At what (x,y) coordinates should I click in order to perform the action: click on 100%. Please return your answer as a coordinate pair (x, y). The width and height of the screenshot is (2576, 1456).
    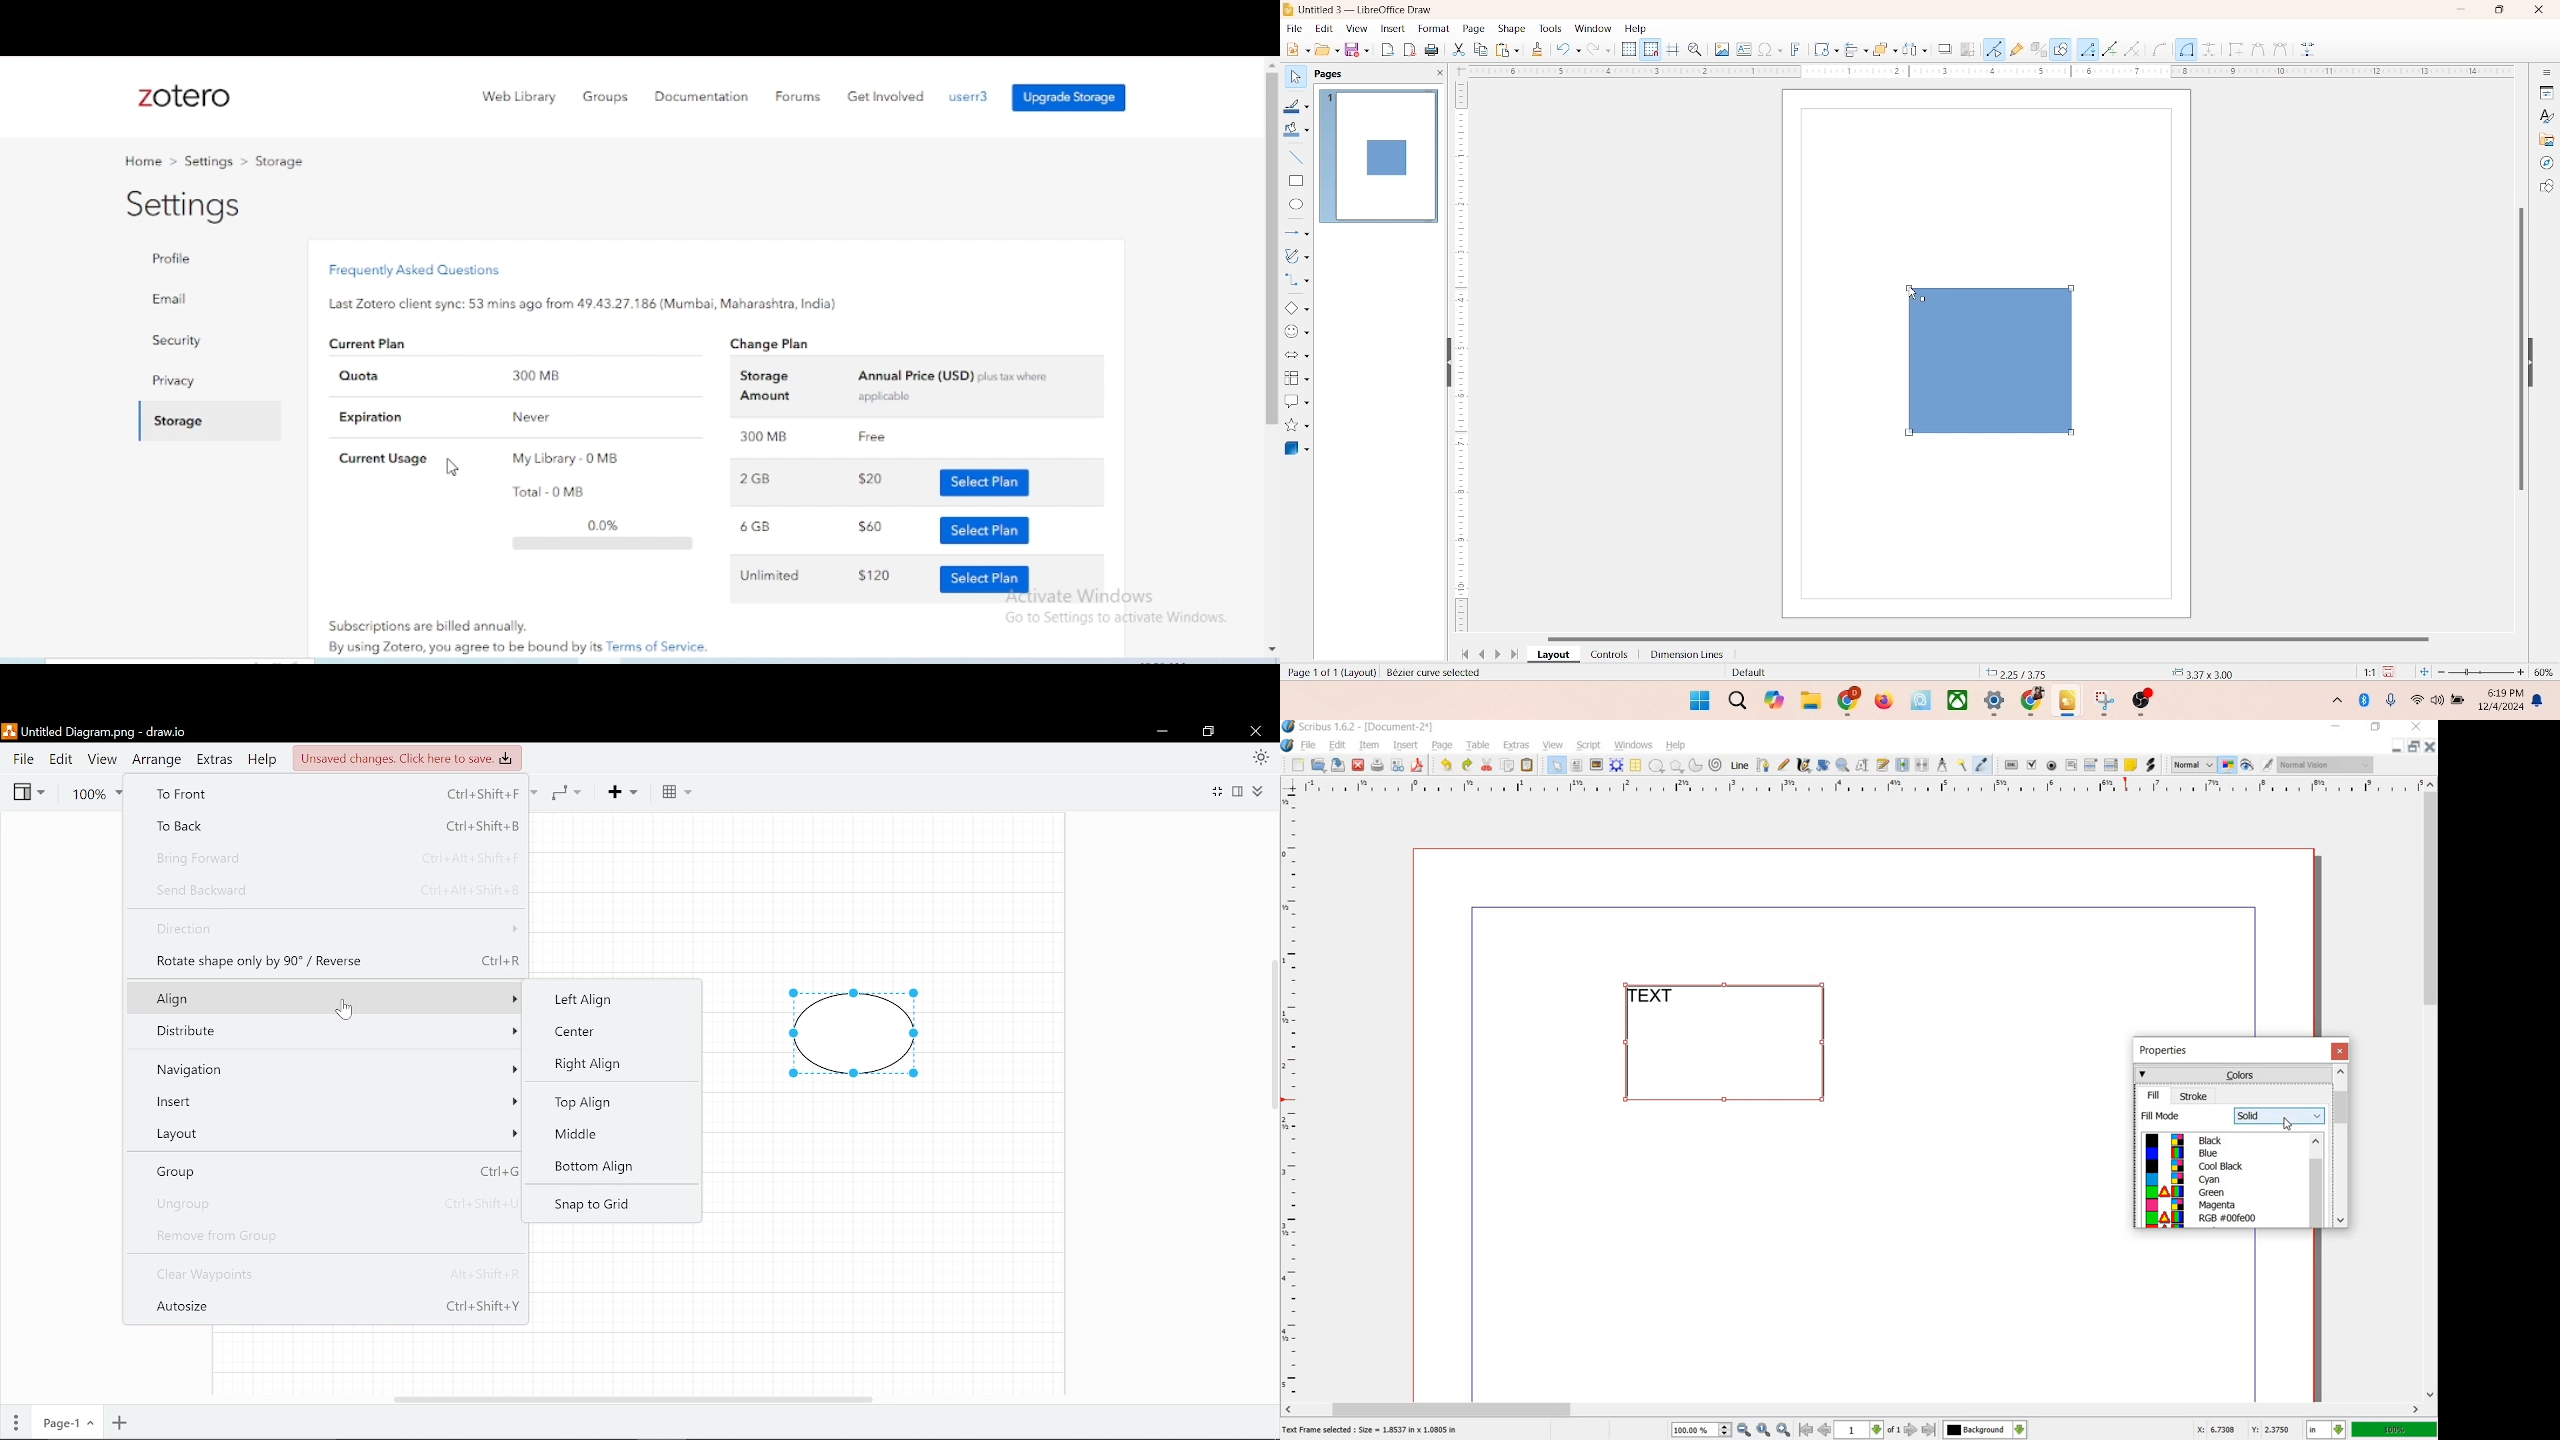
    Looking at the image, I should click on (1694, 1430).